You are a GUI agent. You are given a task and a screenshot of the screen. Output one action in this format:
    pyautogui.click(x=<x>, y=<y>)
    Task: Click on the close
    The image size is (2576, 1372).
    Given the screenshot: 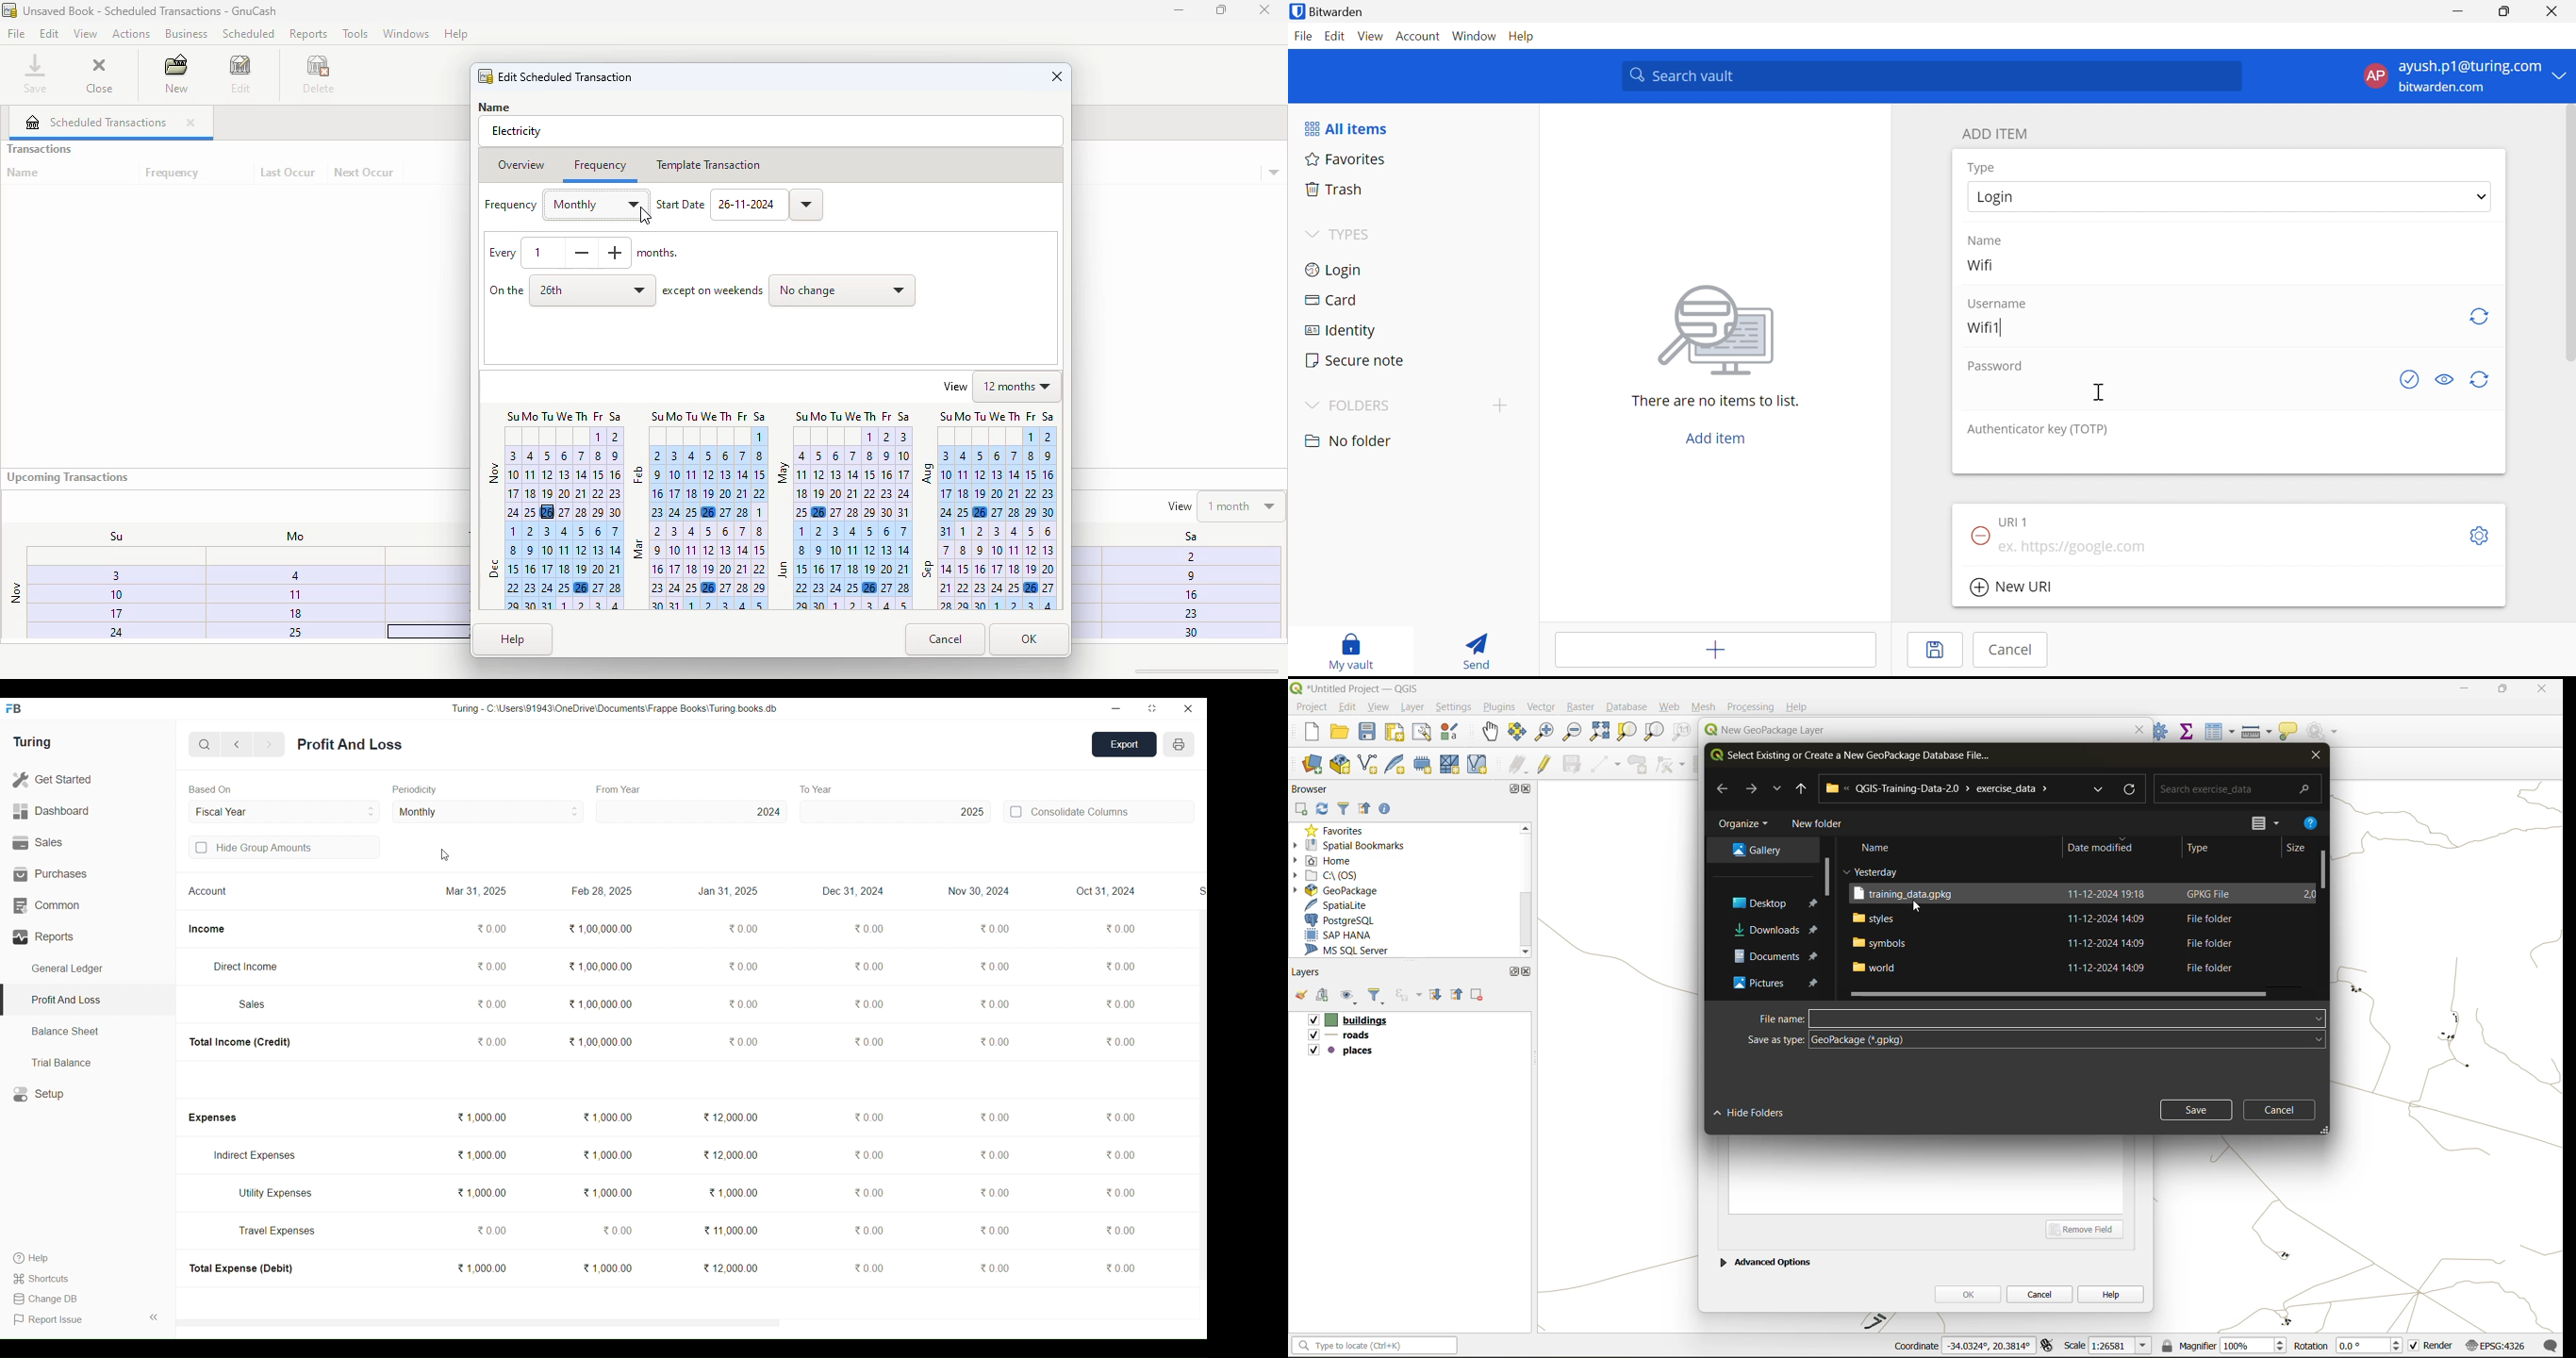 What is the action you would take?
    pyautogui.click(x=190, y=123)
    